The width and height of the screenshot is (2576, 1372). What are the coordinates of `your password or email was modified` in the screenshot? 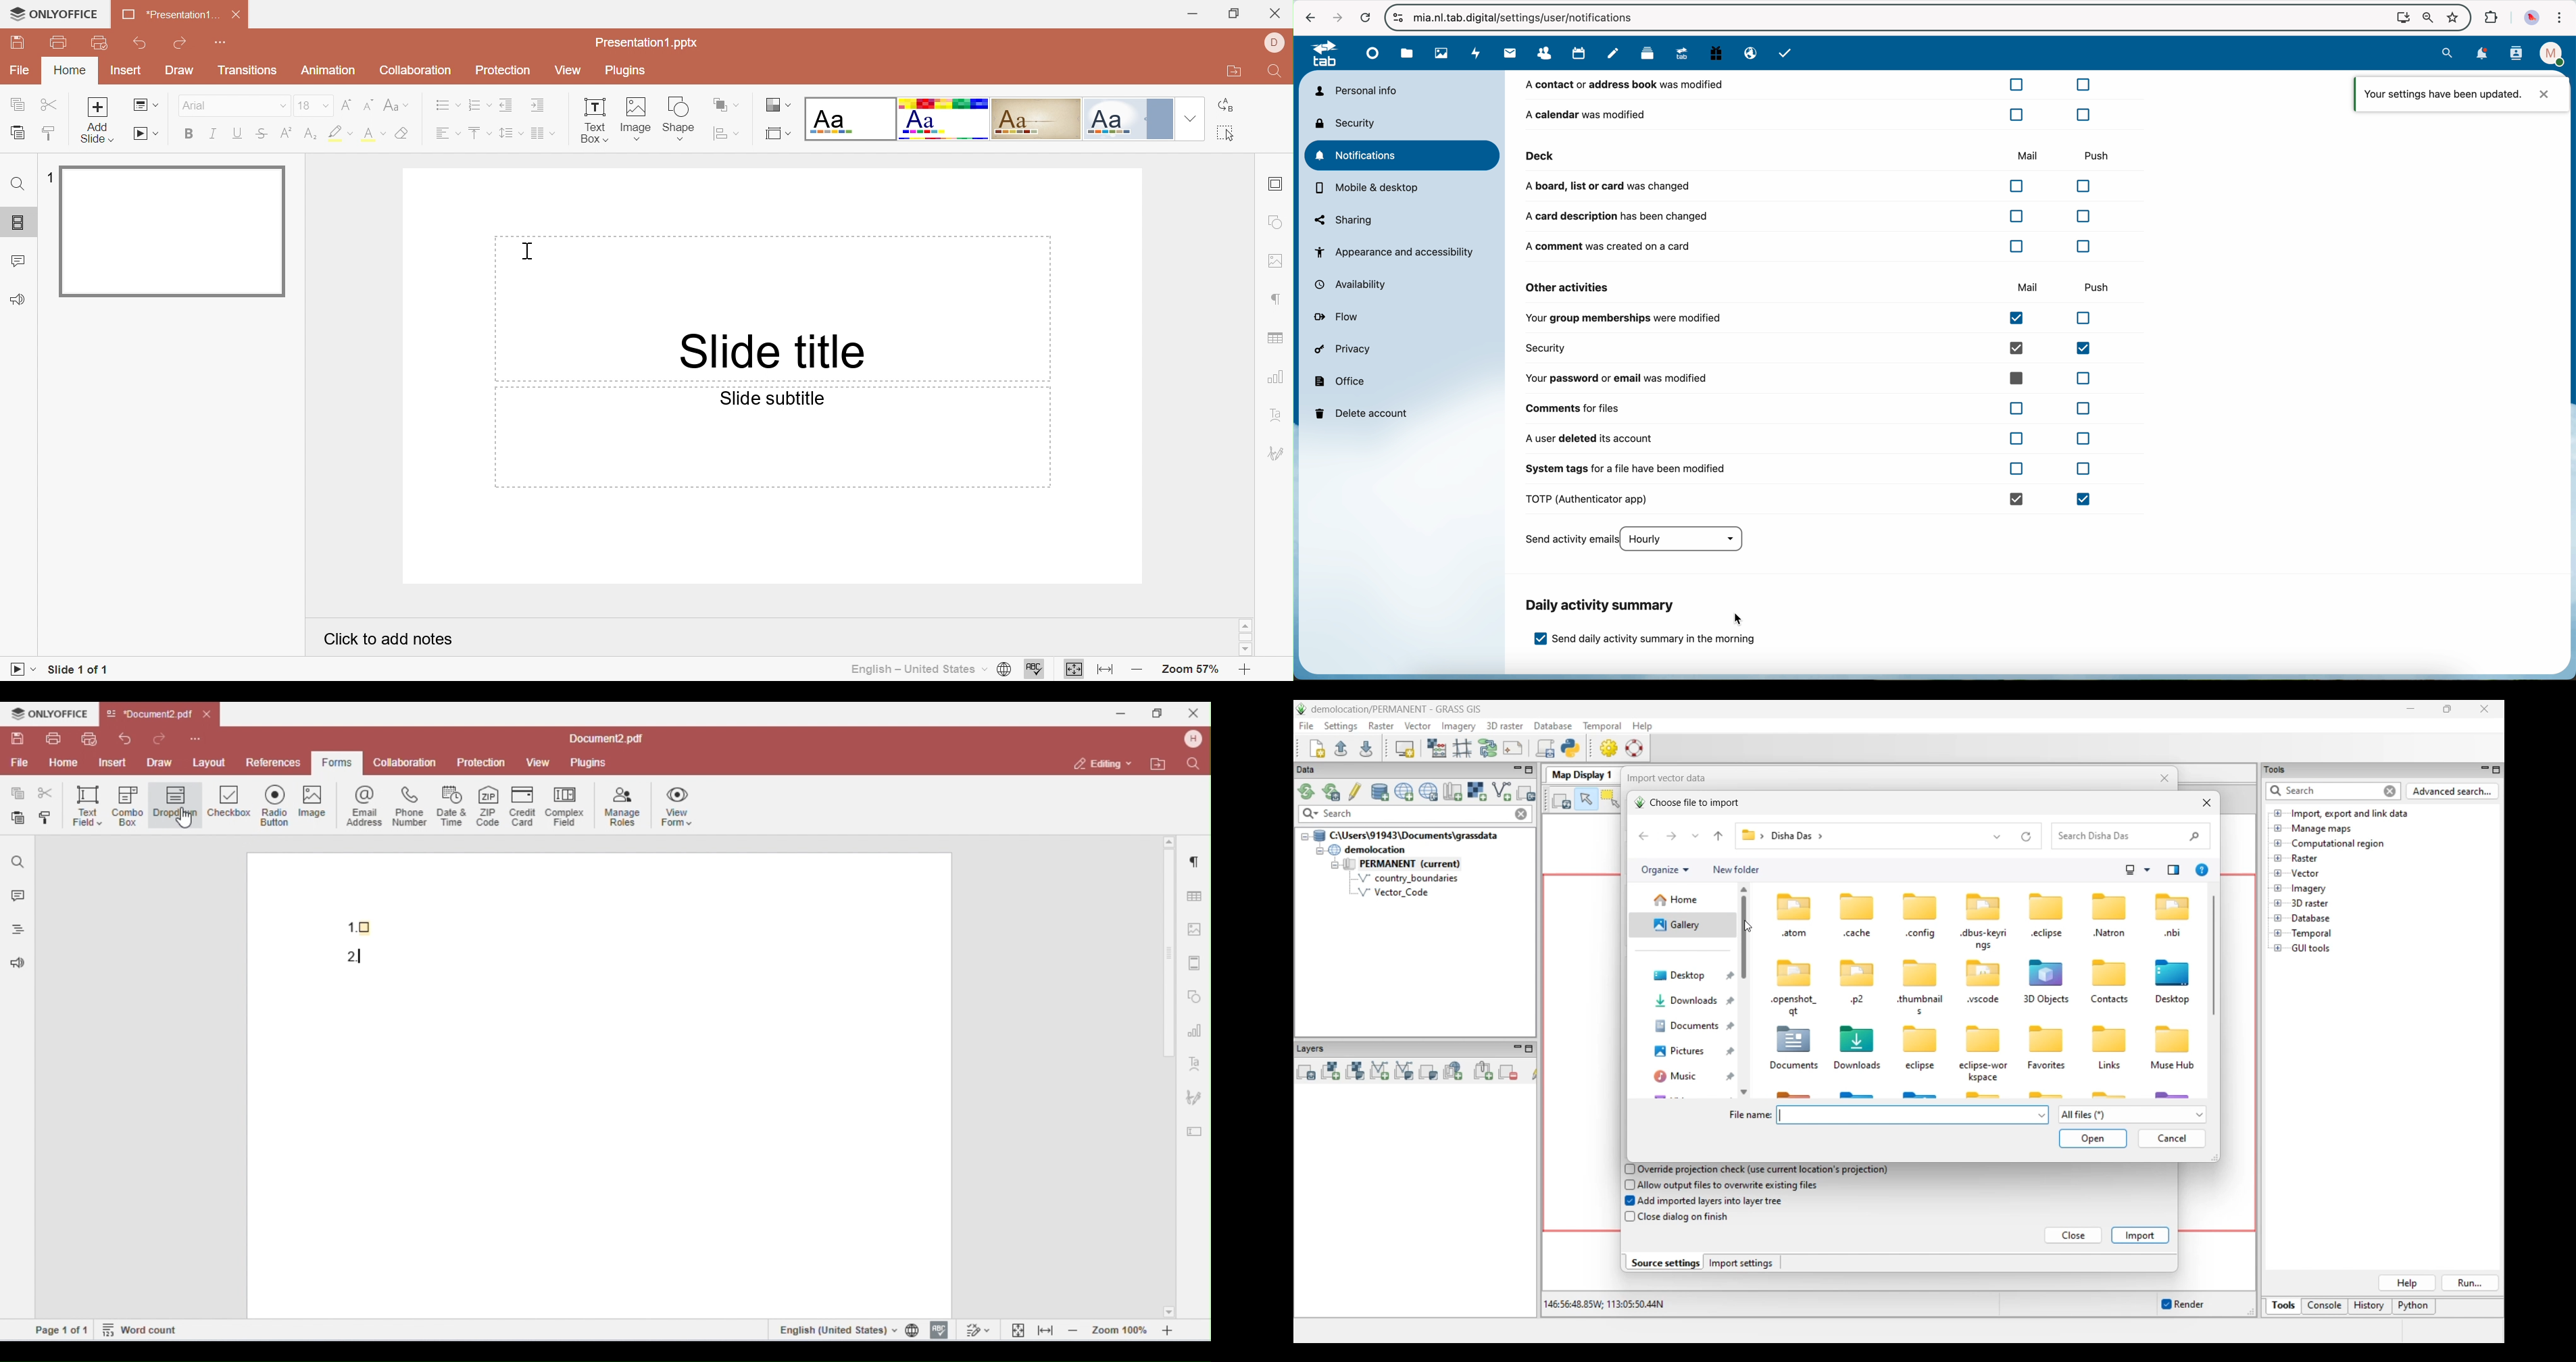 It's located at (1813, 378).